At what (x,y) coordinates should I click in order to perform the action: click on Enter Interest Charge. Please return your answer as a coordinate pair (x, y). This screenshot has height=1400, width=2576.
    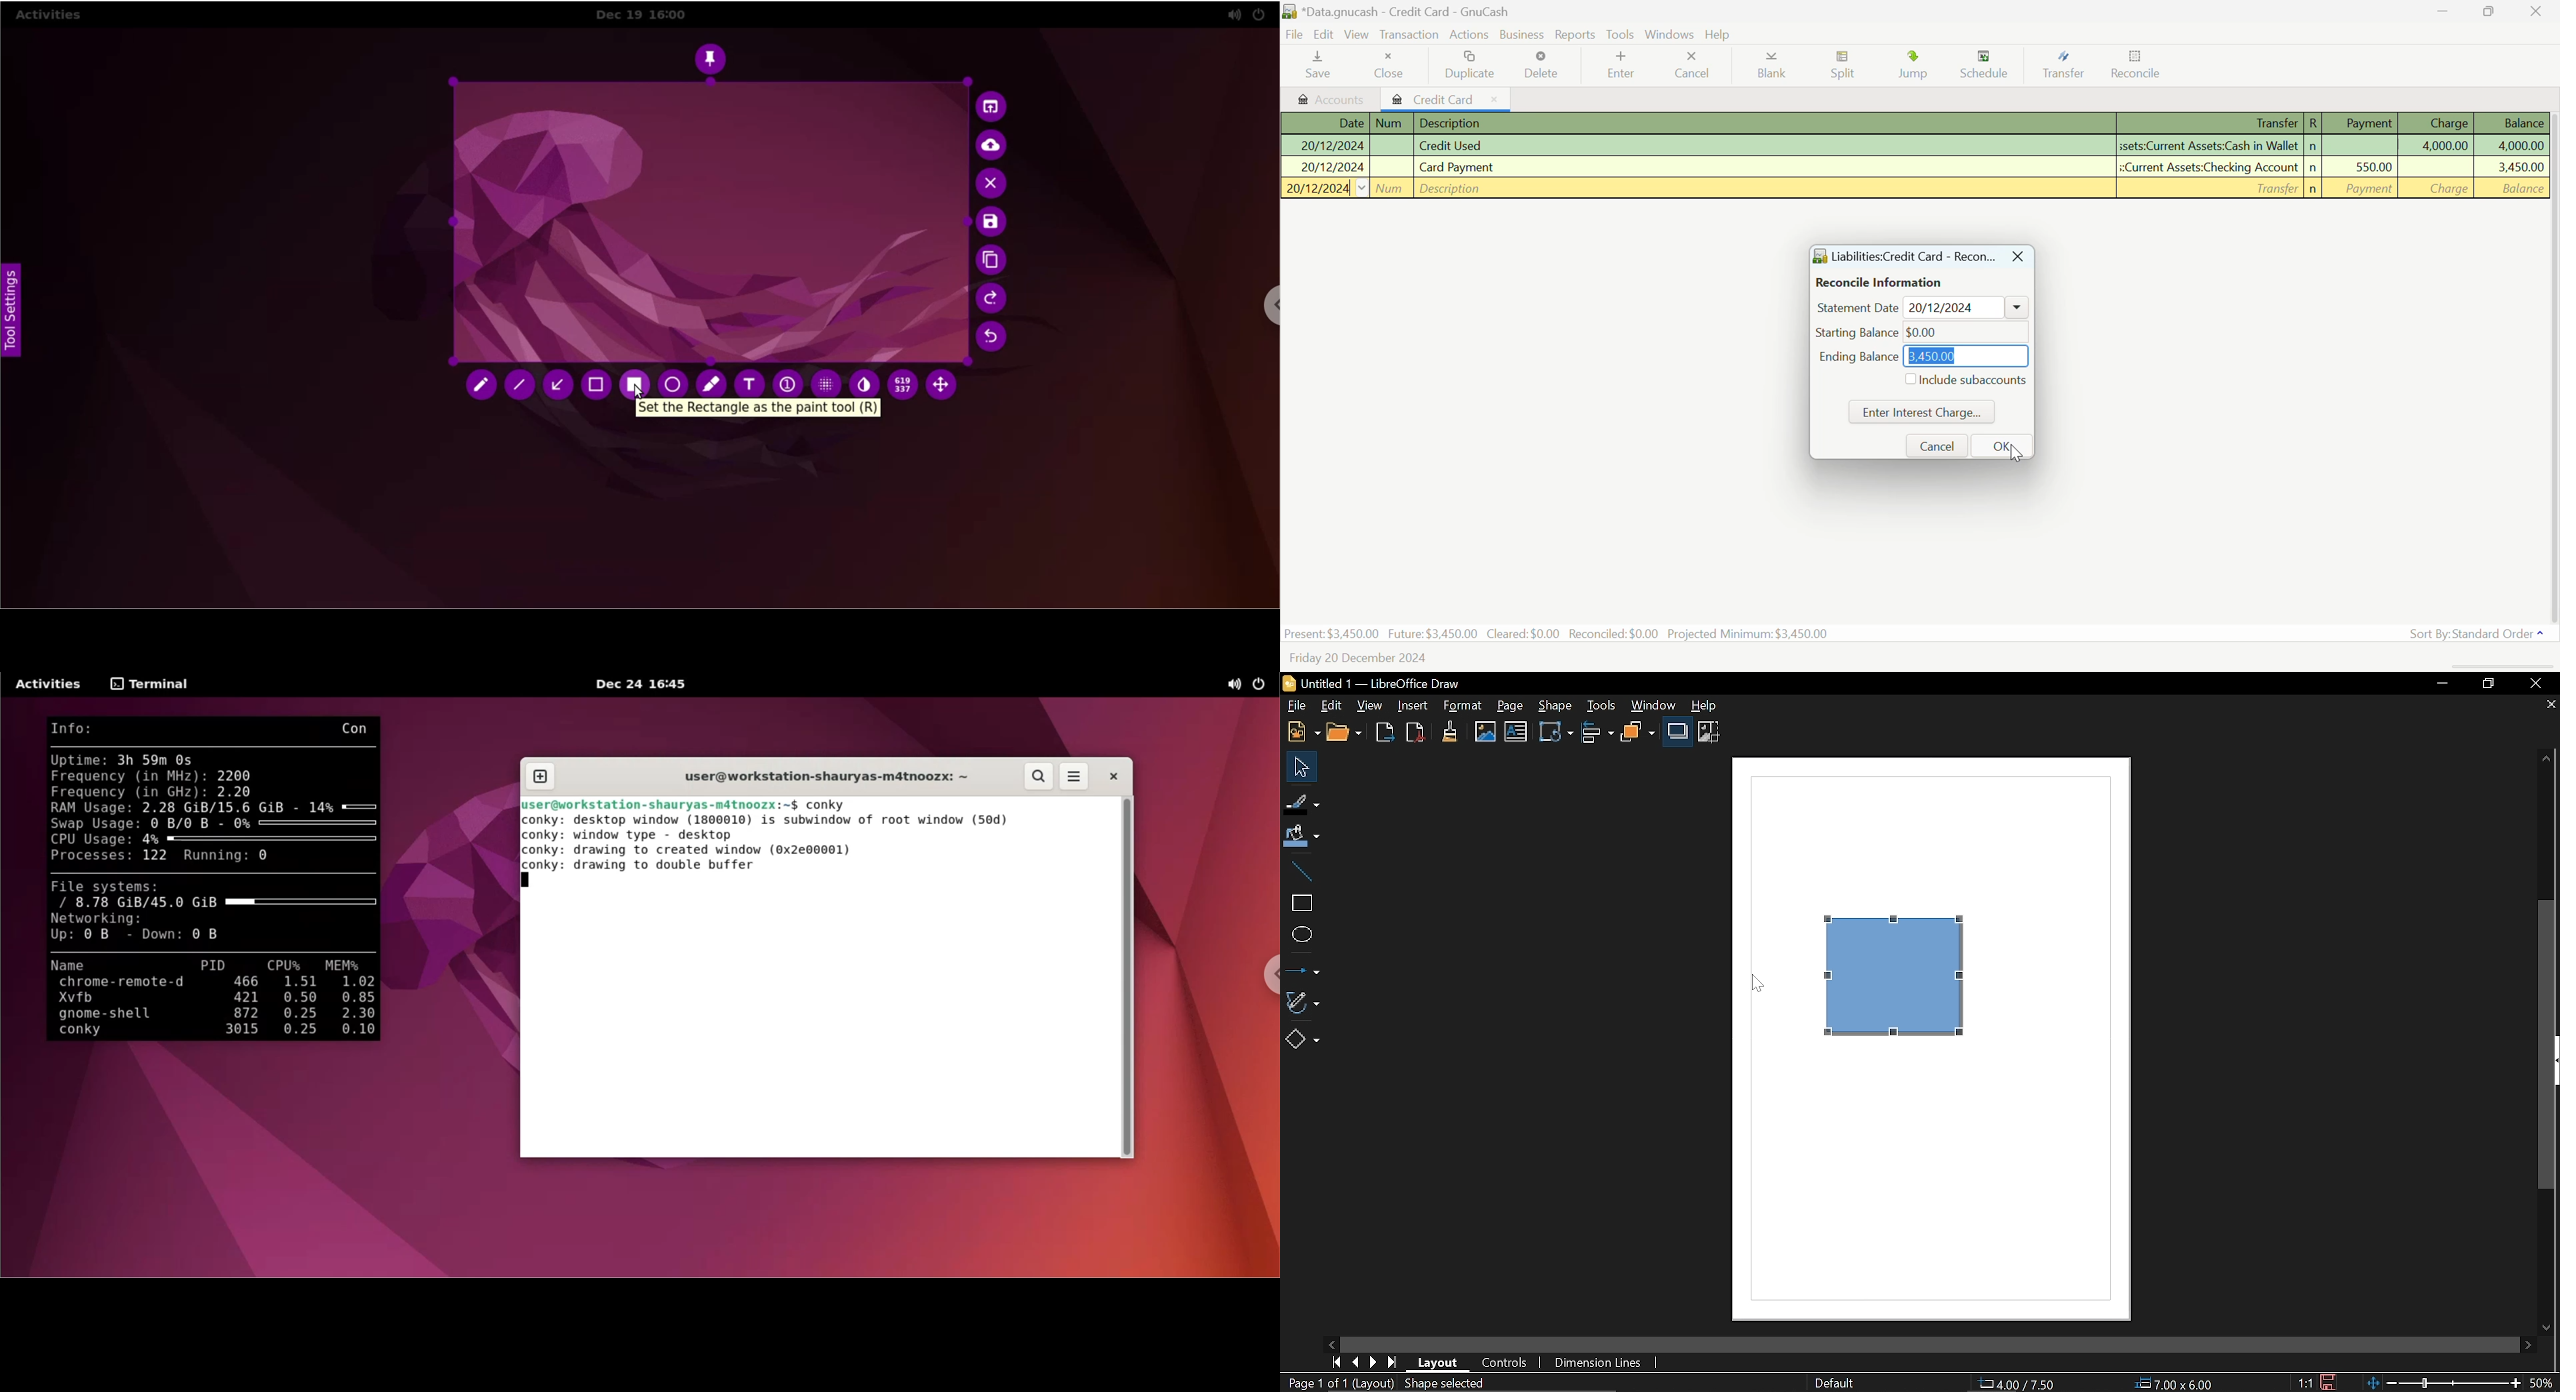
    Looking at the image, I should click on (1919, 411).